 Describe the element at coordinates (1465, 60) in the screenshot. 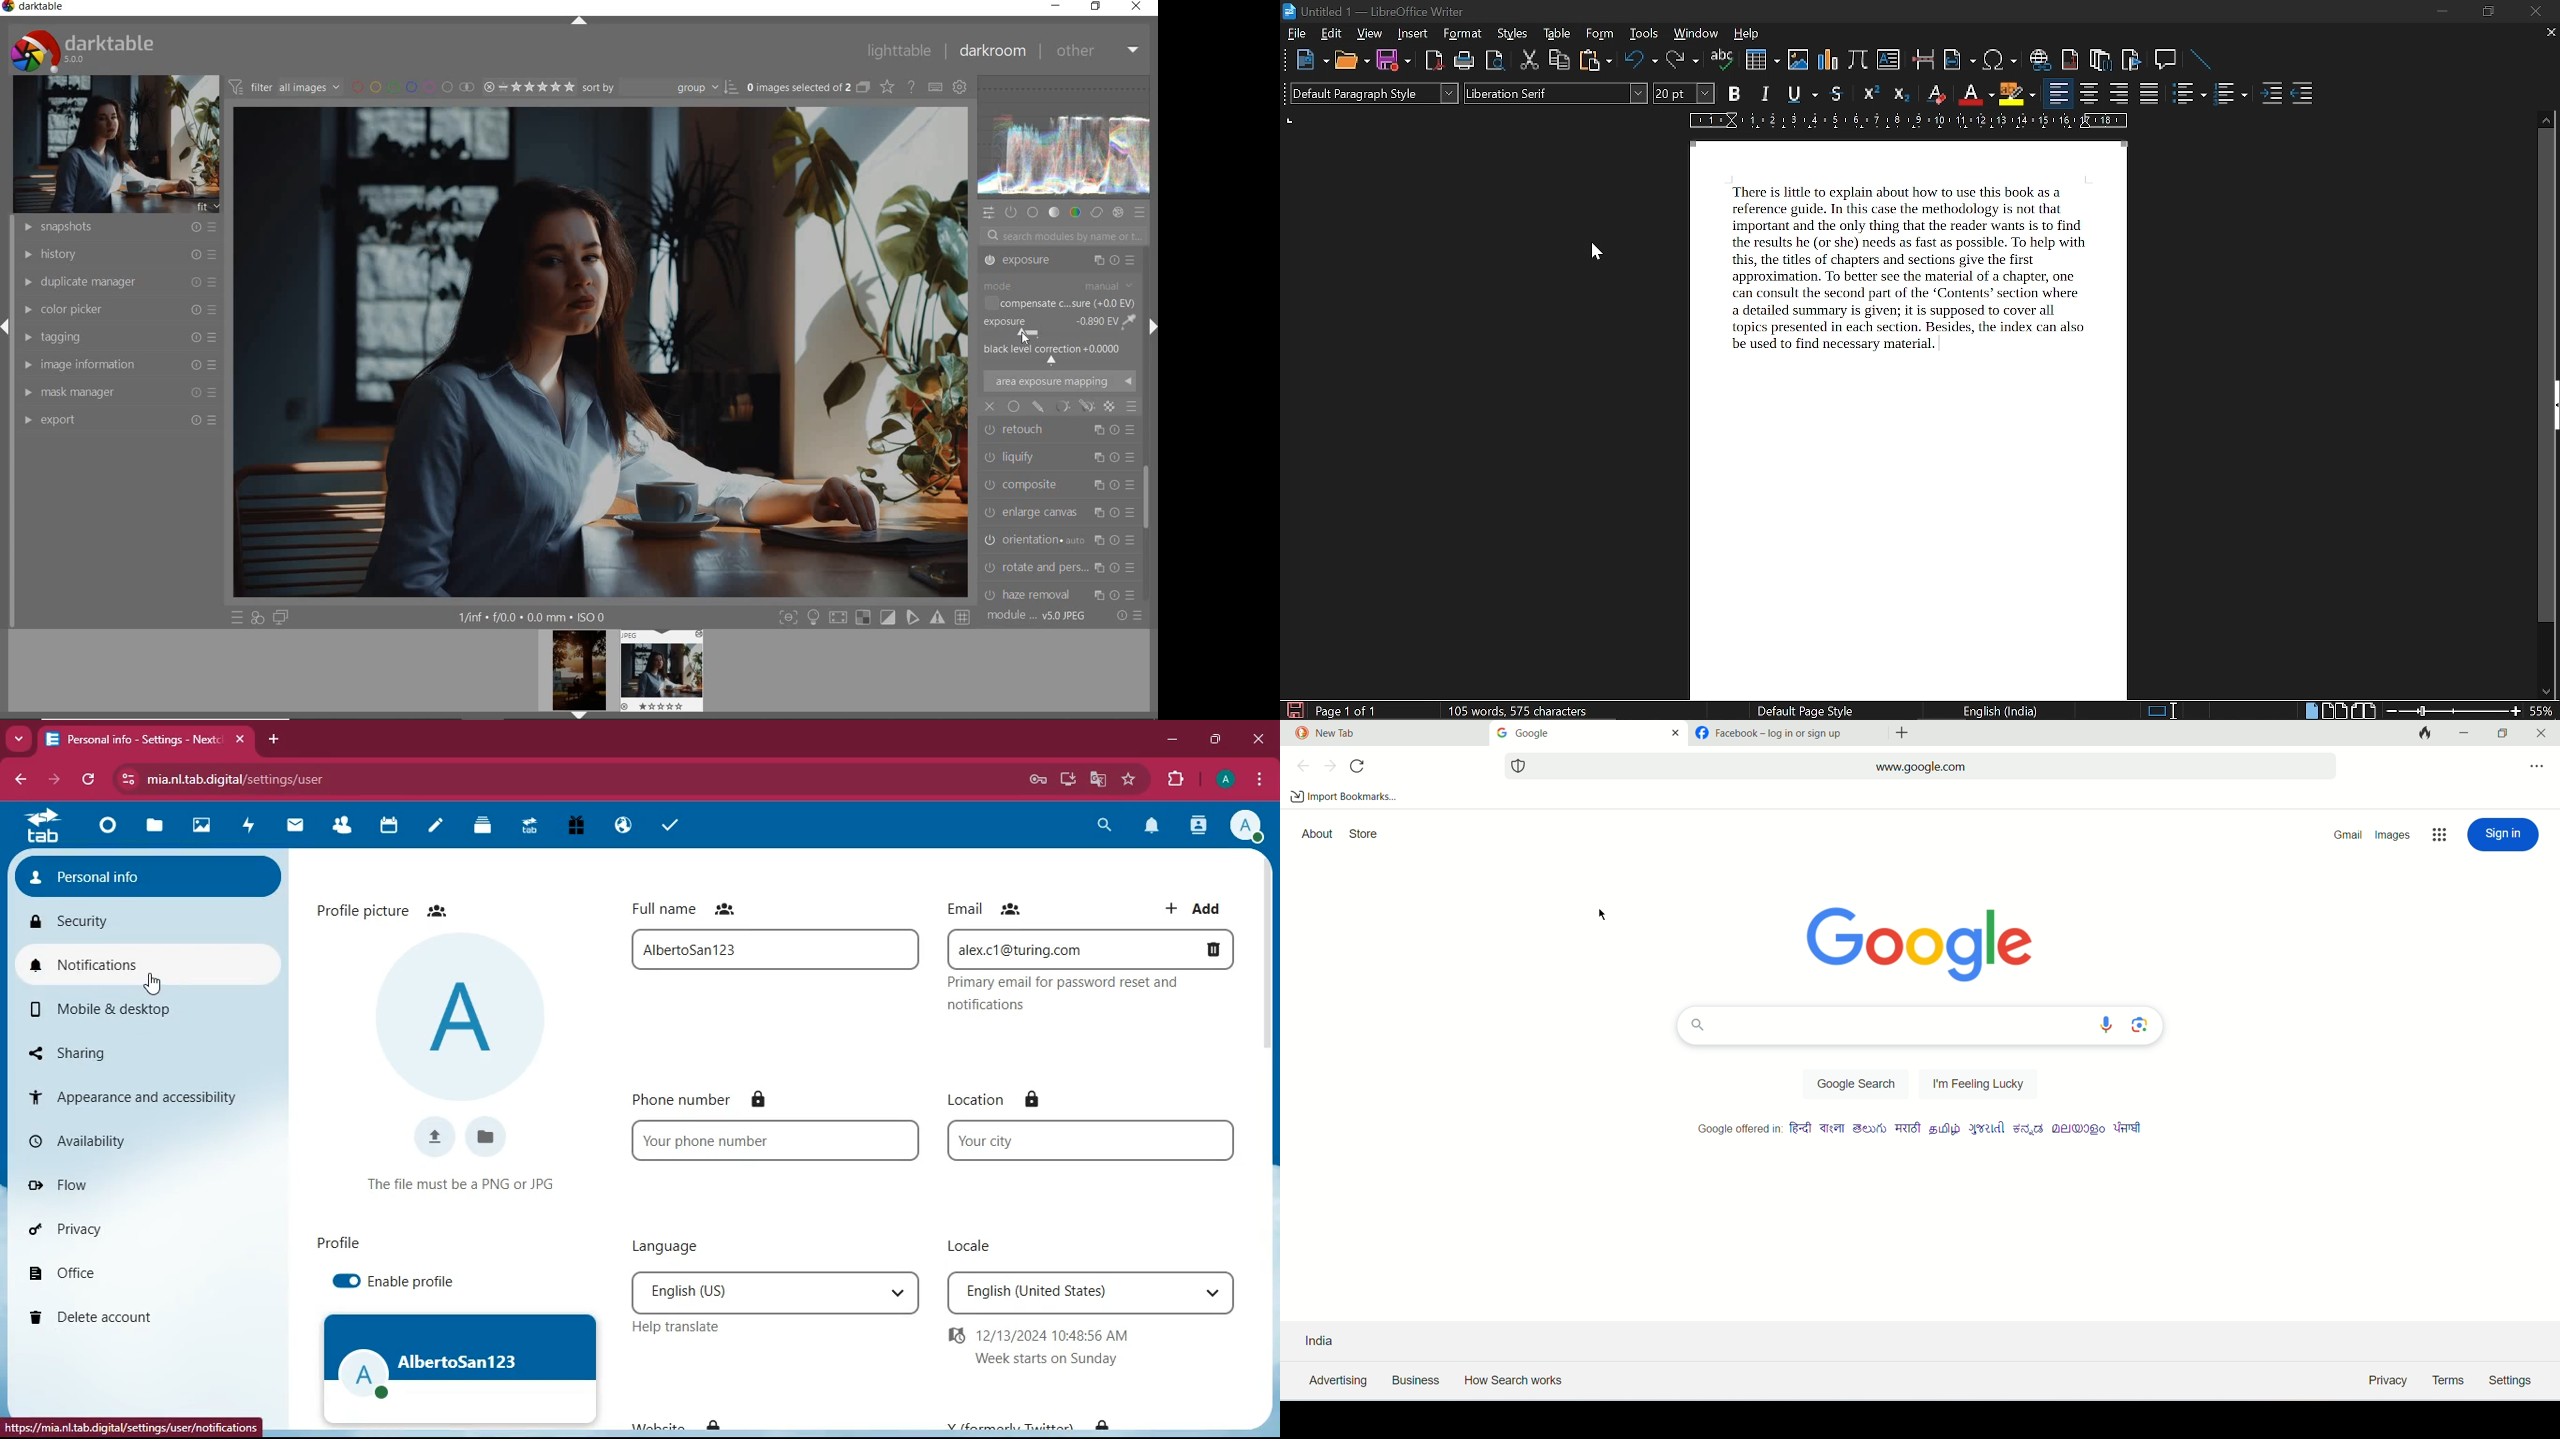

I see `print` at that location.